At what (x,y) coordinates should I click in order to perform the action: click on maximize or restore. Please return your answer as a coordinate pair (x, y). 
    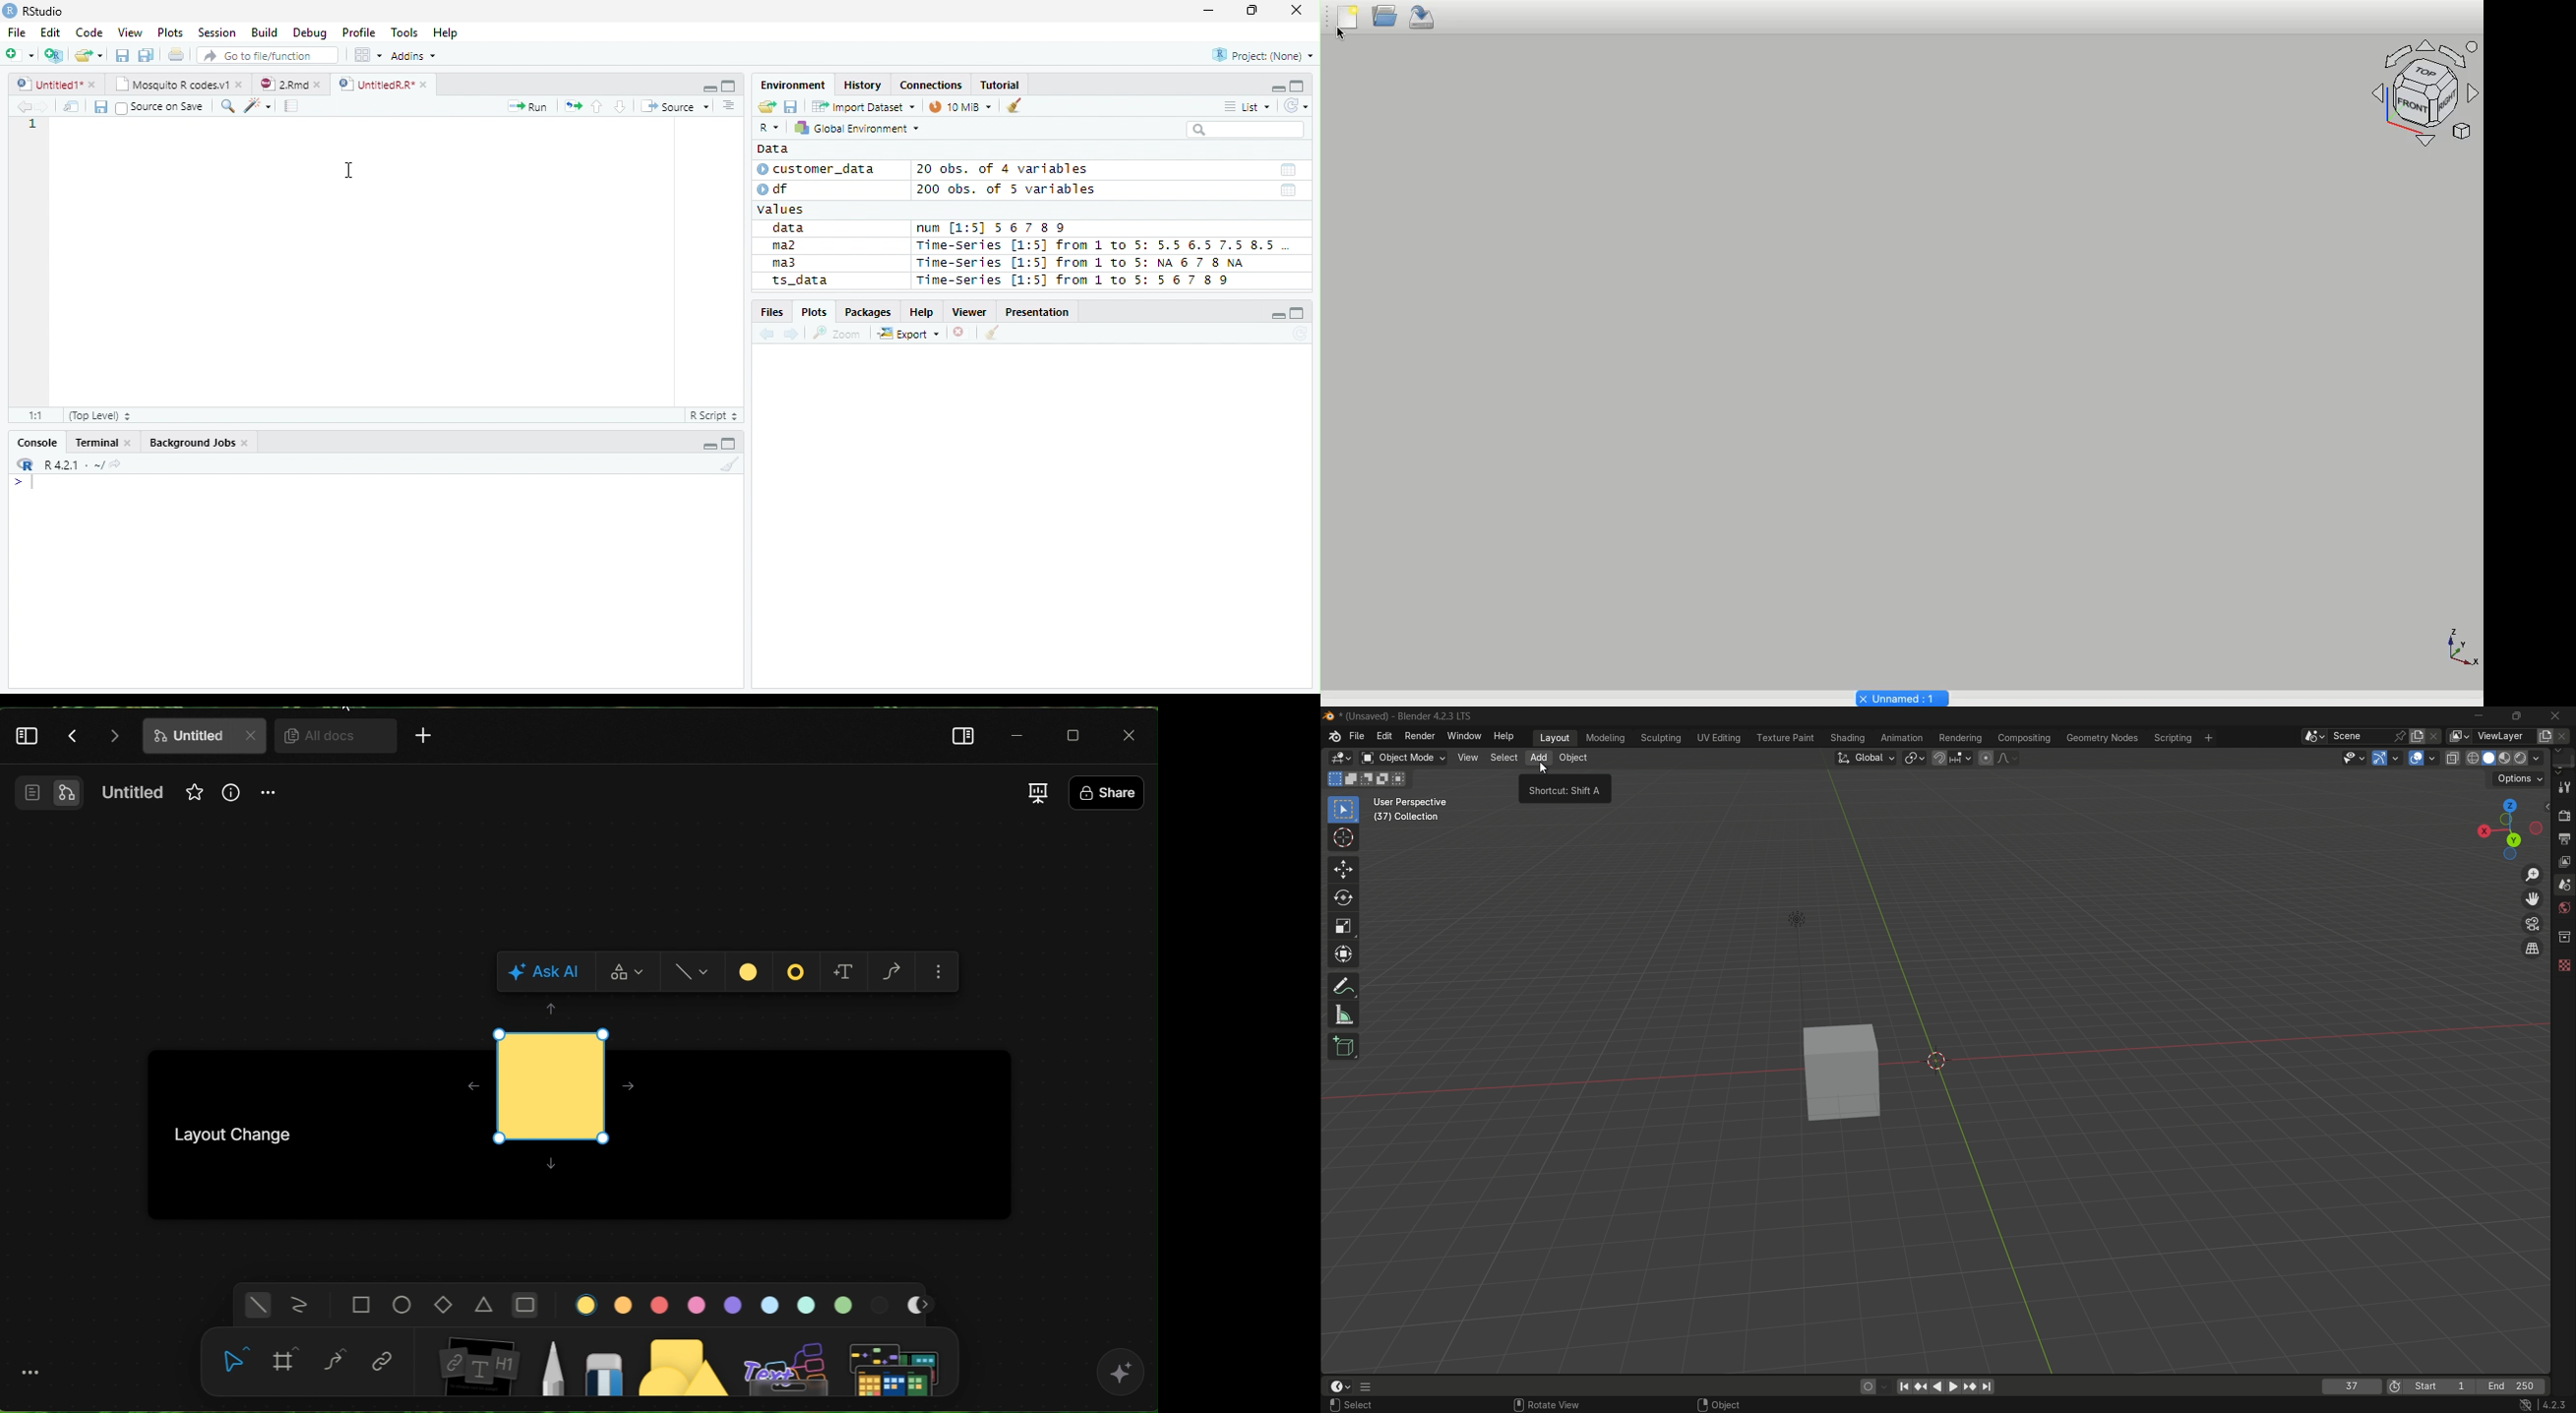
    Looking at the image, I should click on (2516, 716).